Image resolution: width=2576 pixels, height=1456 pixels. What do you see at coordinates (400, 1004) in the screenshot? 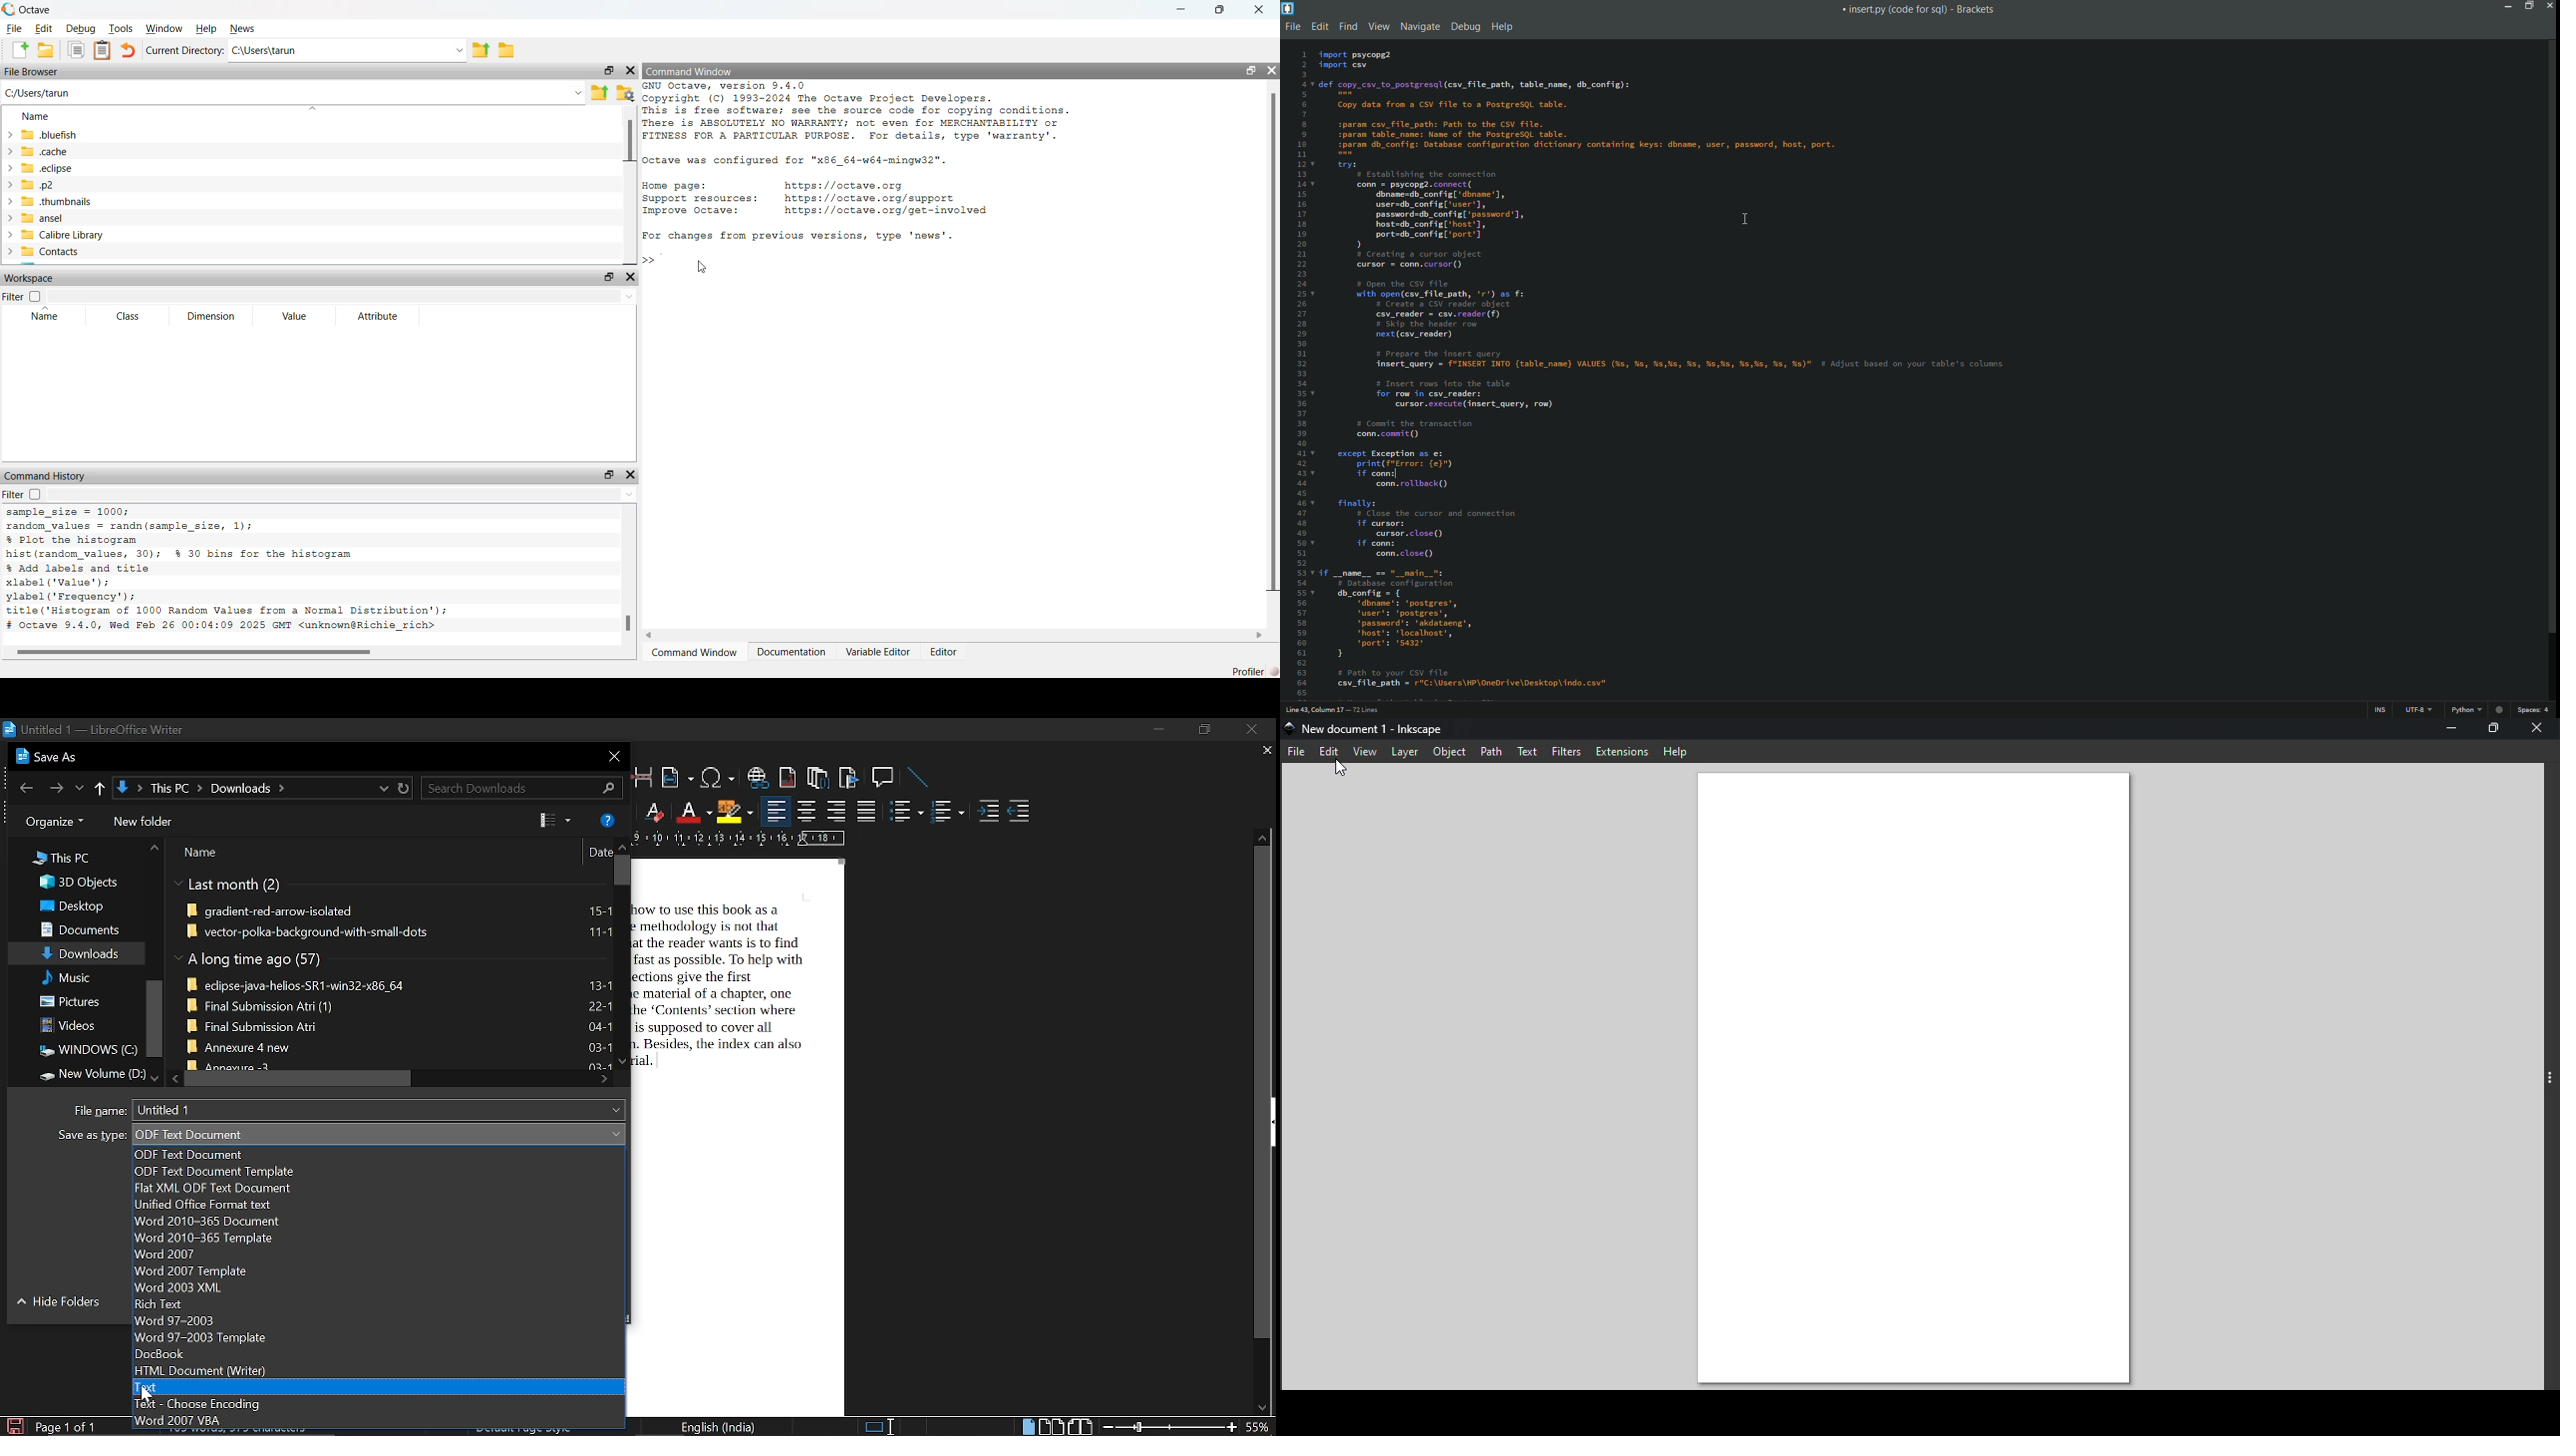
I see `Final Submission Atri (1) 22-1` at bounding box center [400, 1004].